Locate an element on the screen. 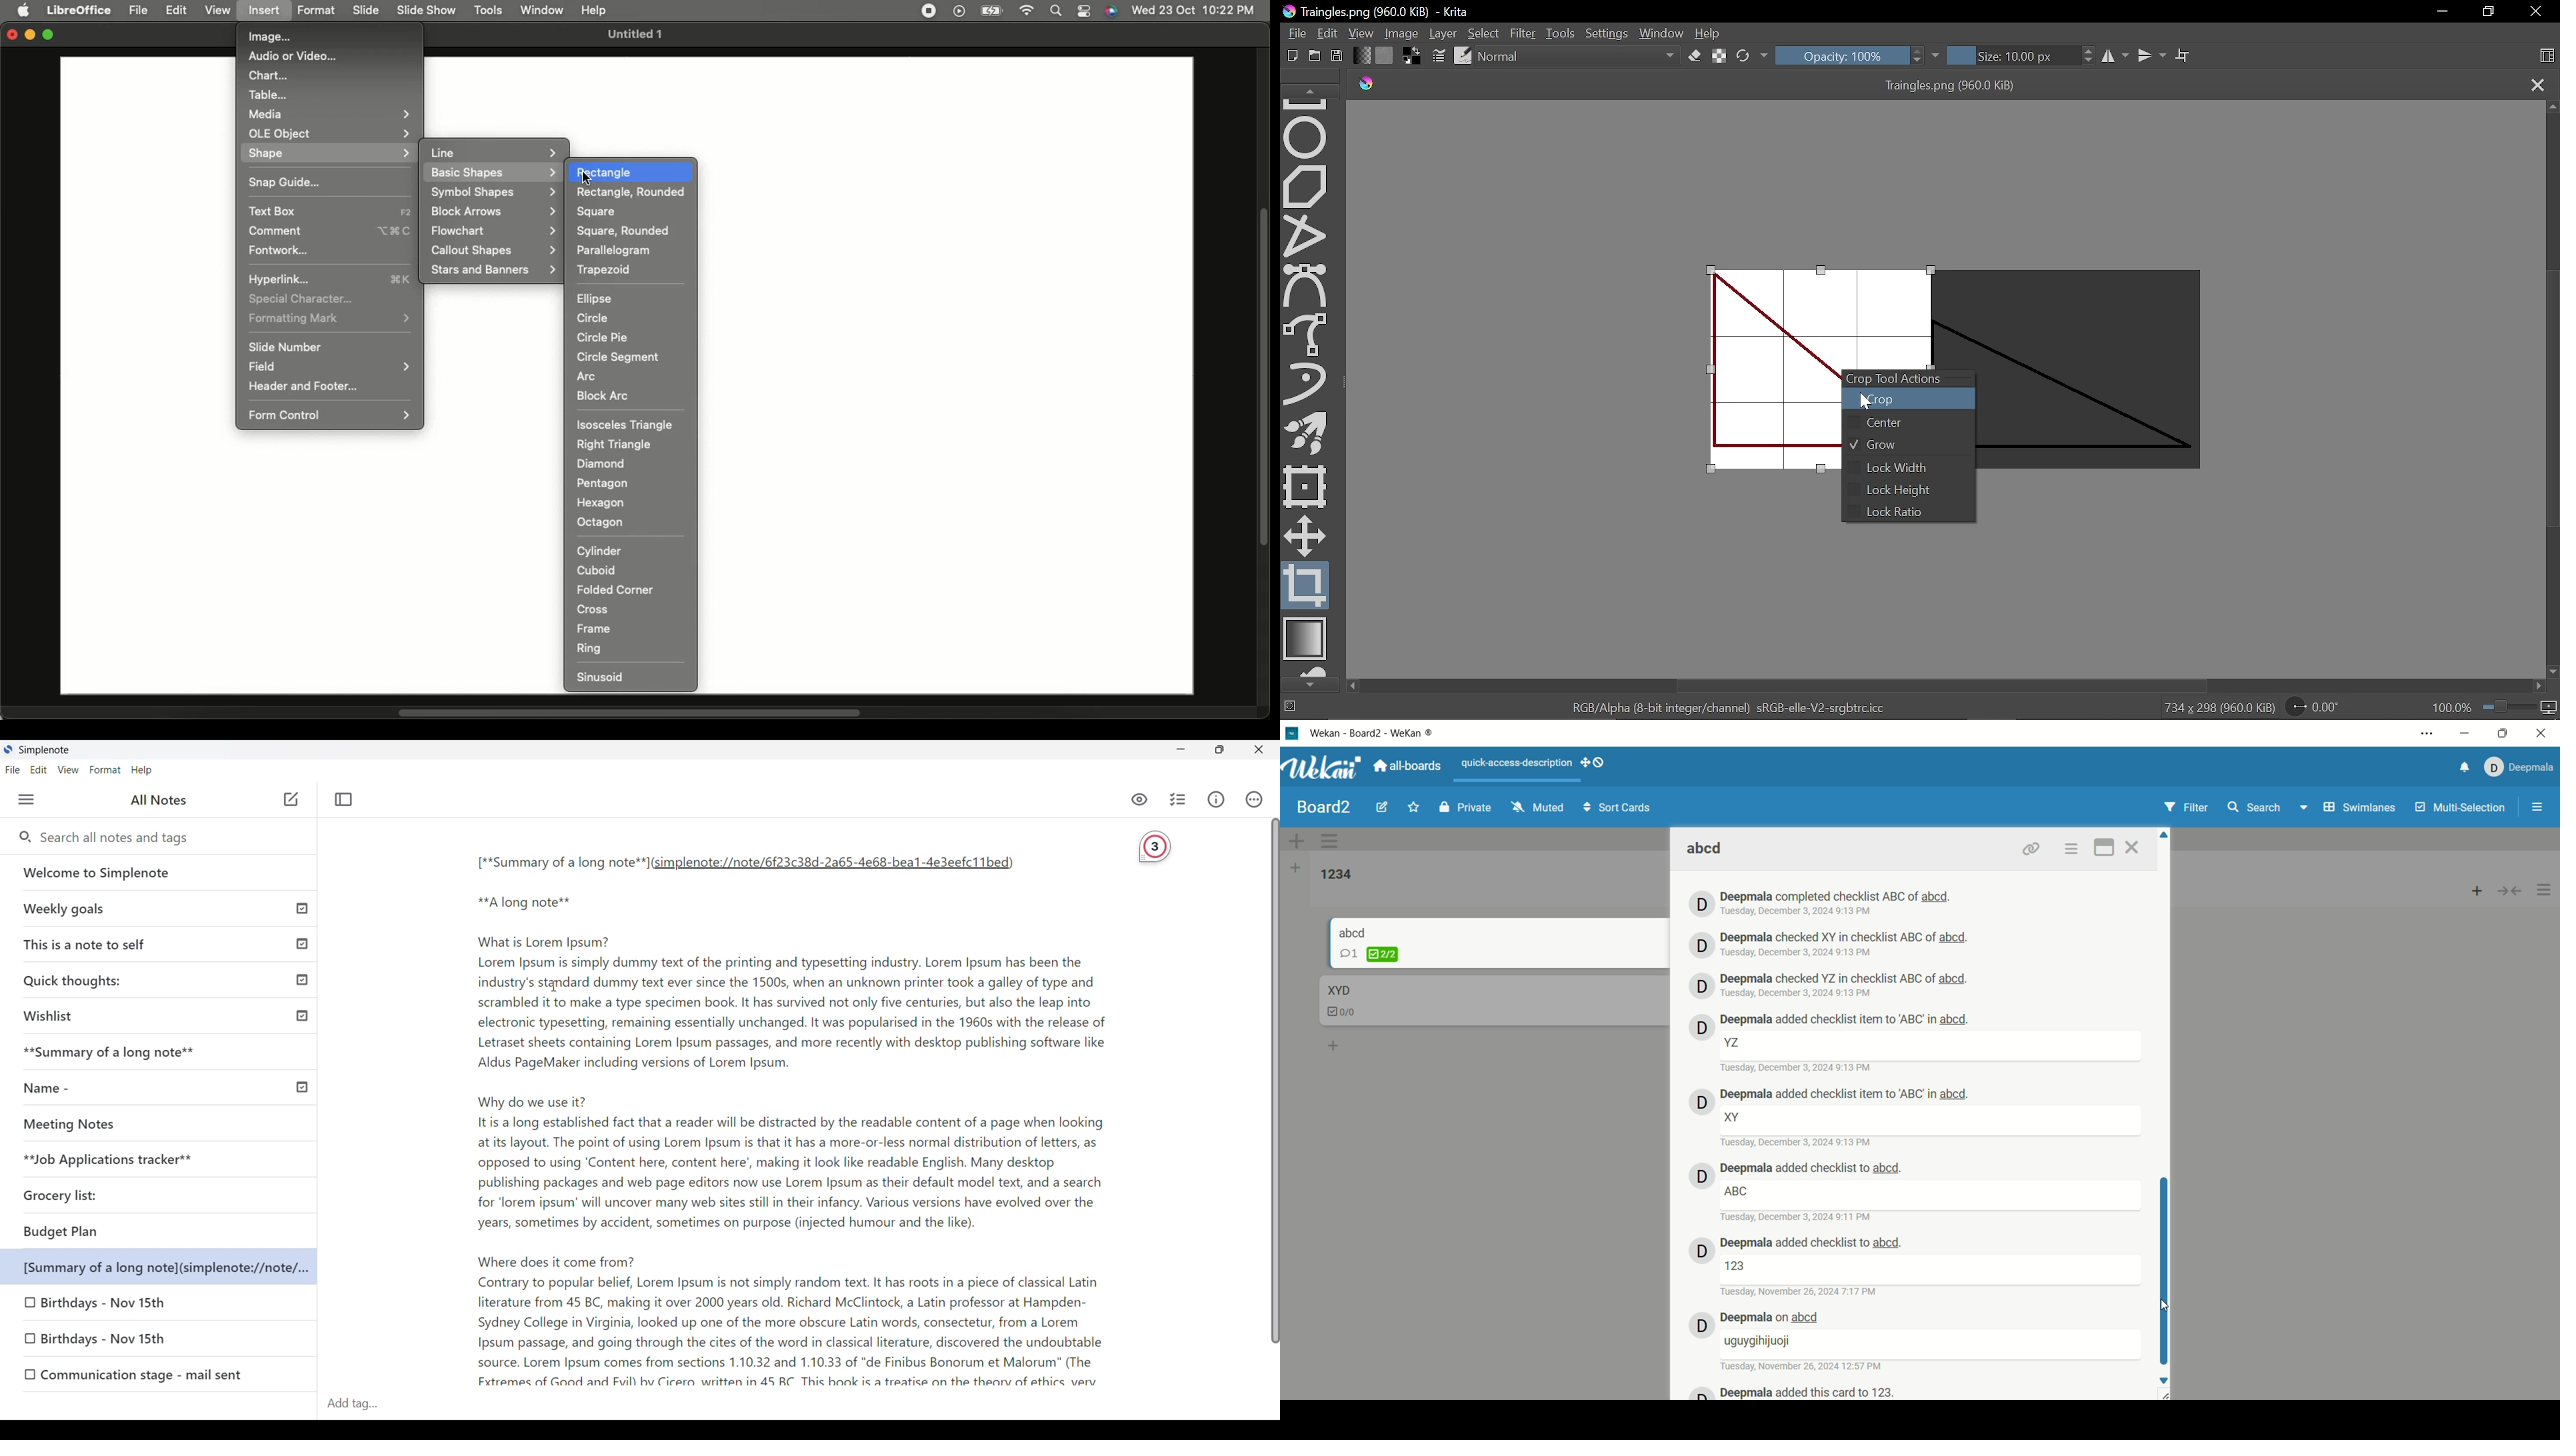 This screenshot has height=1456, width=2576. Weekly goals is located at coordinates (159, 908).